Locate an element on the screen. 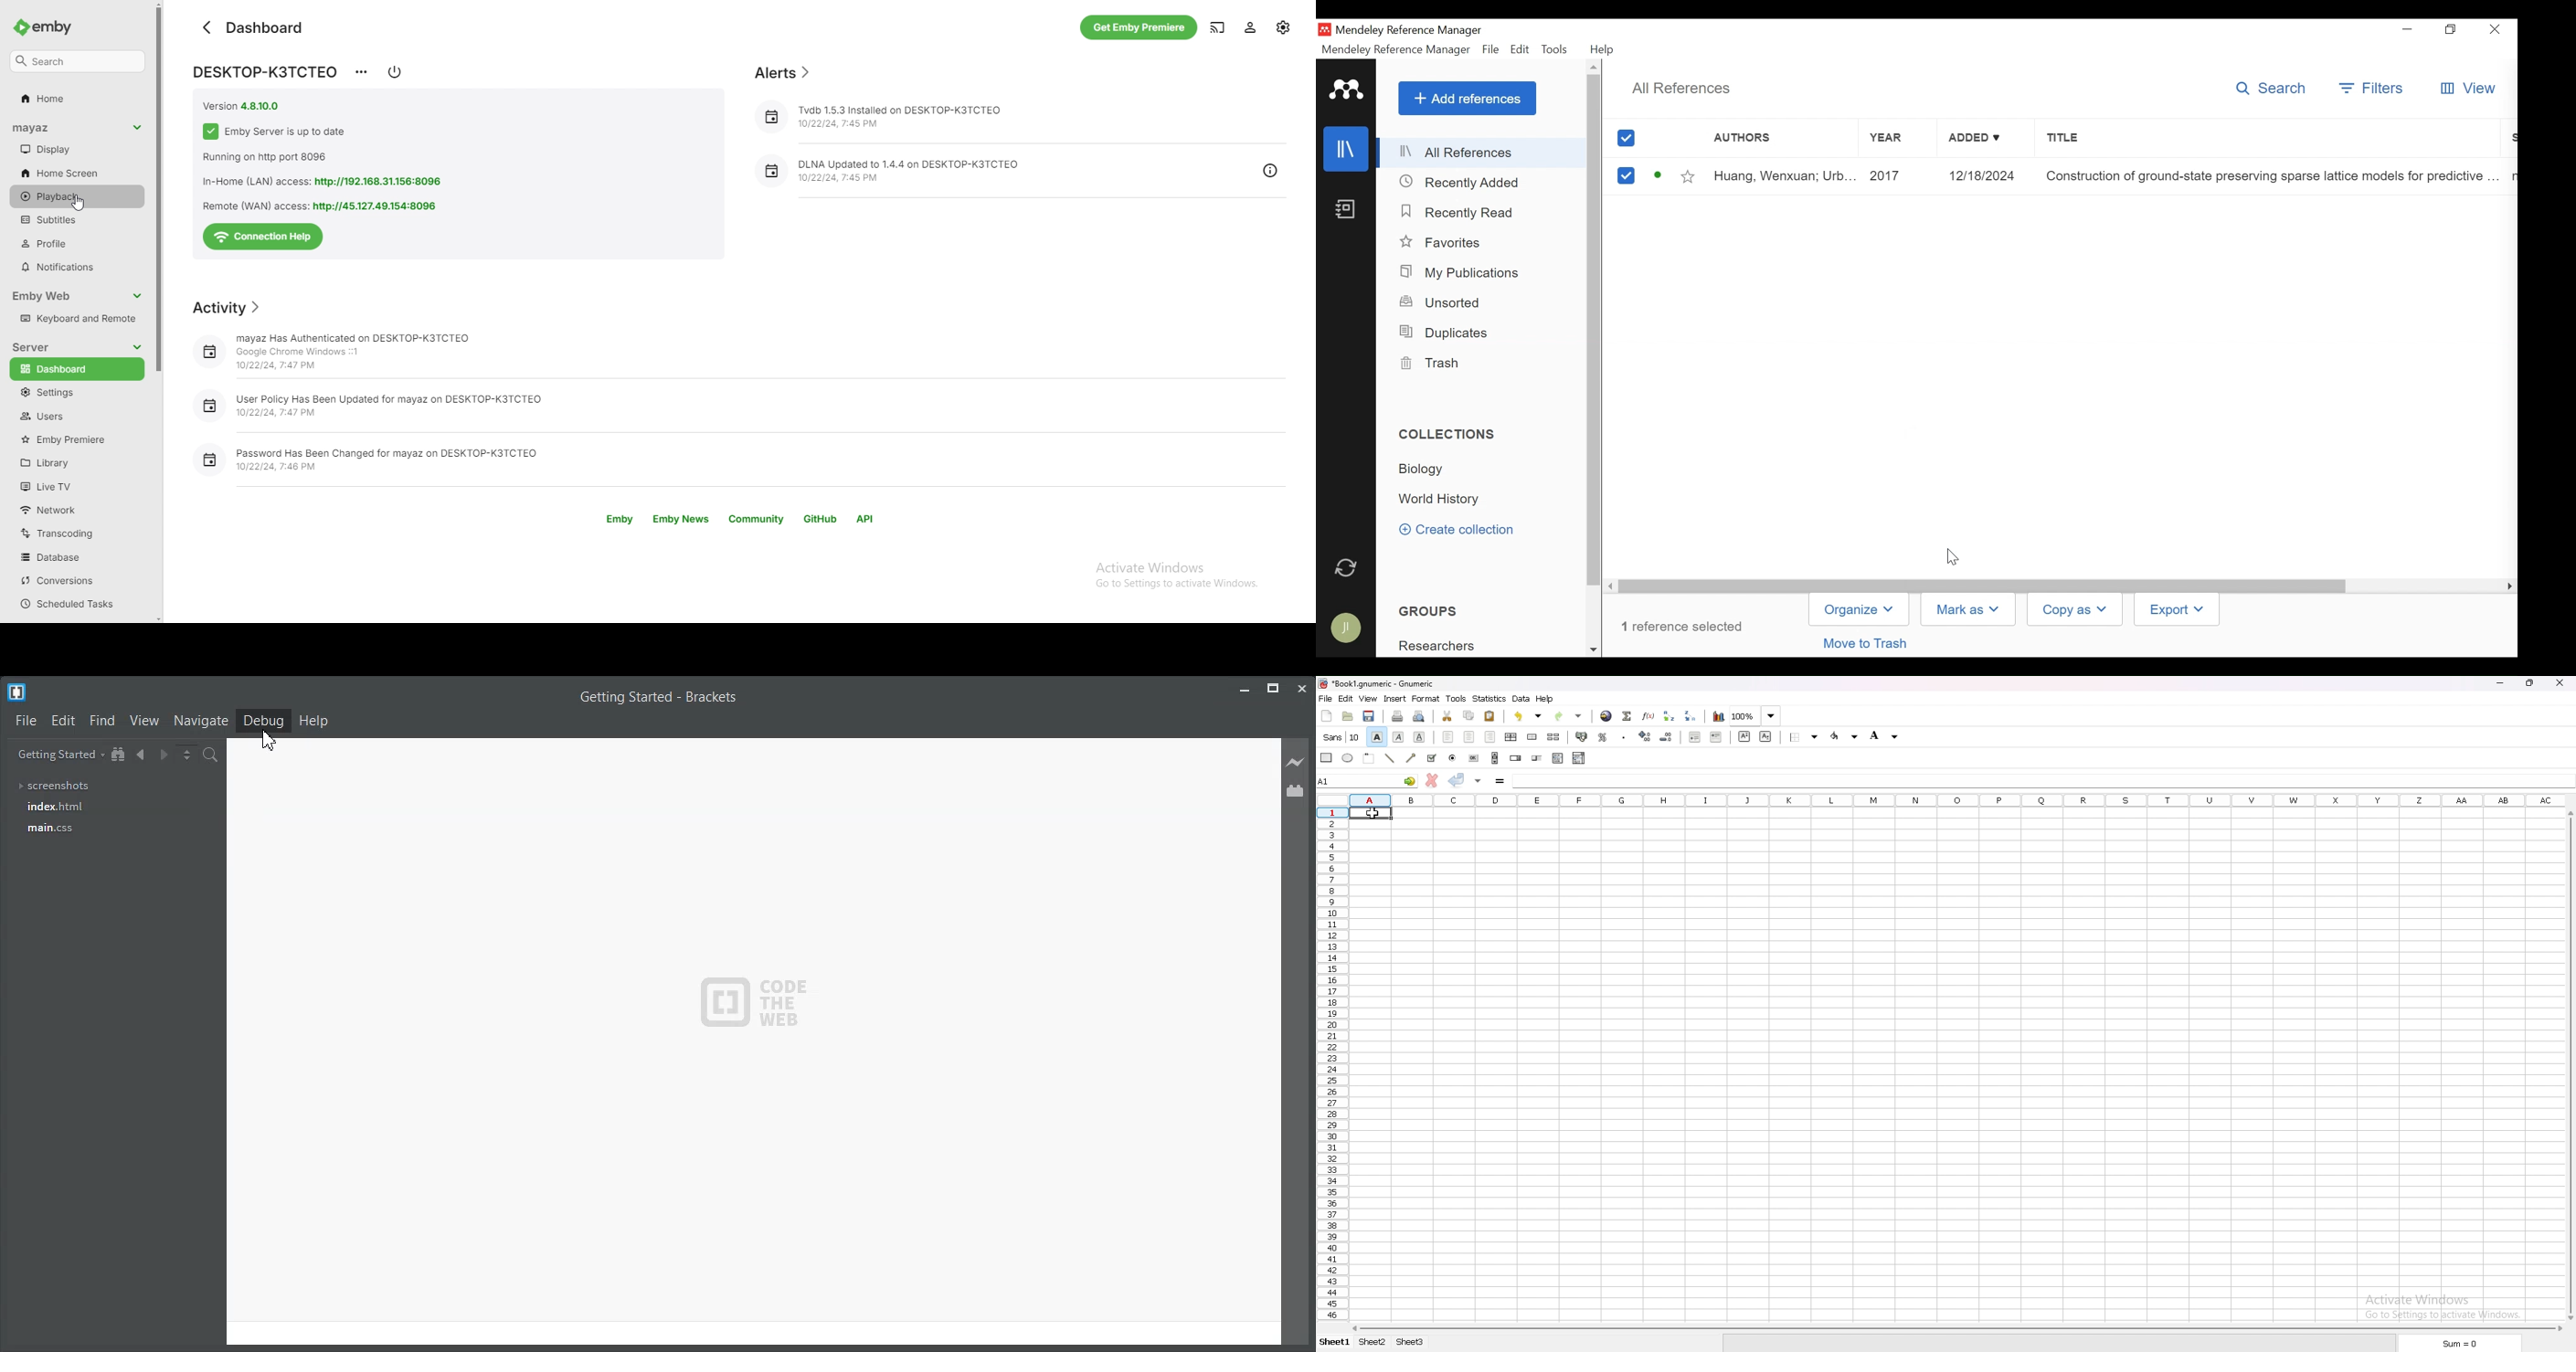 Image resolution: width=2576 pixels, height=1372 pixels. accept change is located at coordinates (1457, 780).